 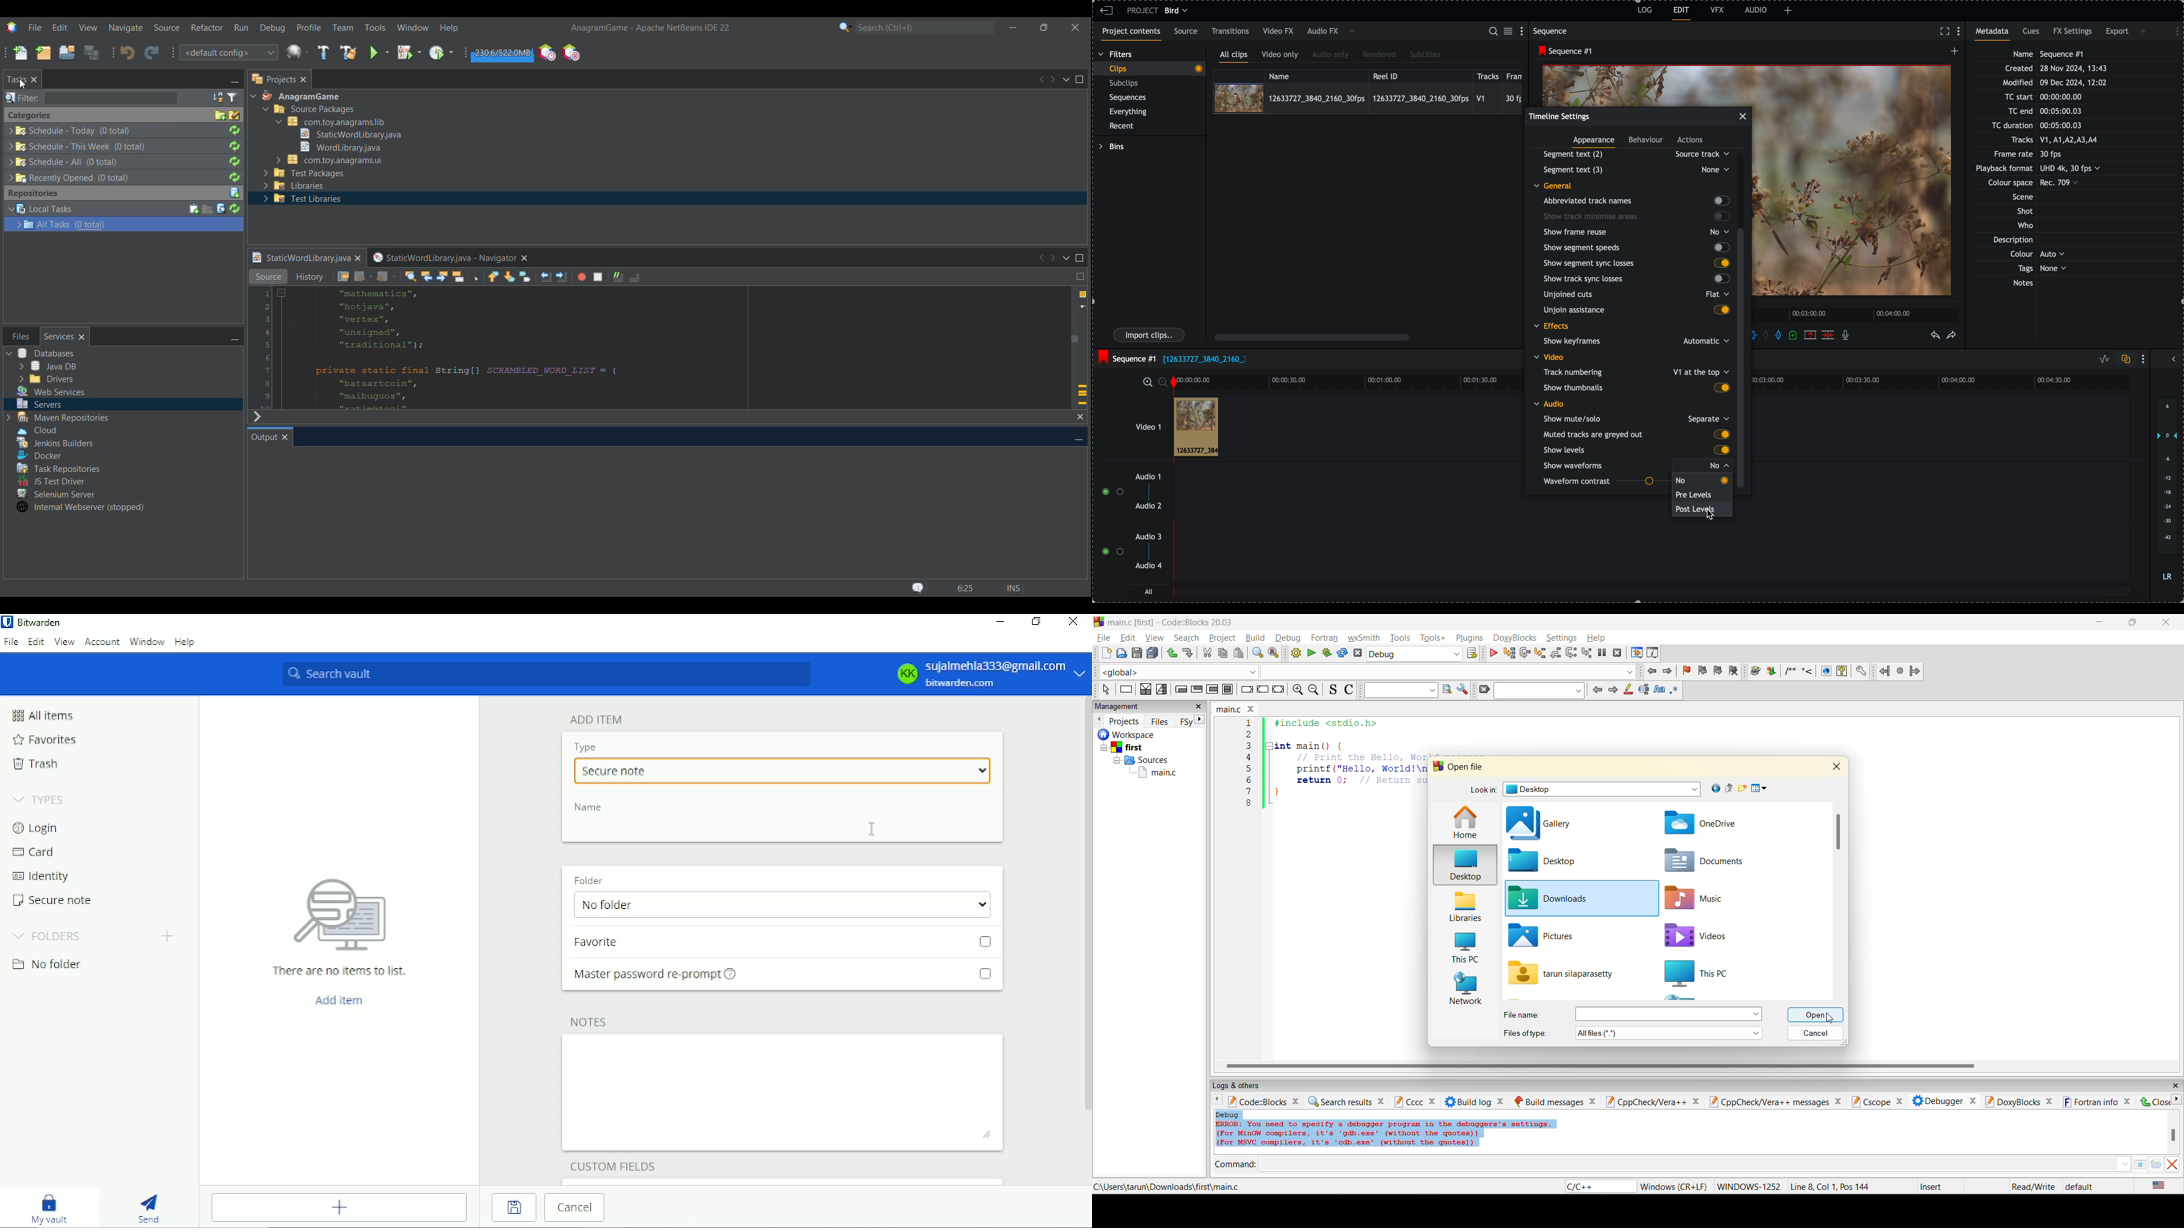 What do you see at coordinates (1138, 653) in the screenshot?
I see `save` at bounding box center [1138, 653].